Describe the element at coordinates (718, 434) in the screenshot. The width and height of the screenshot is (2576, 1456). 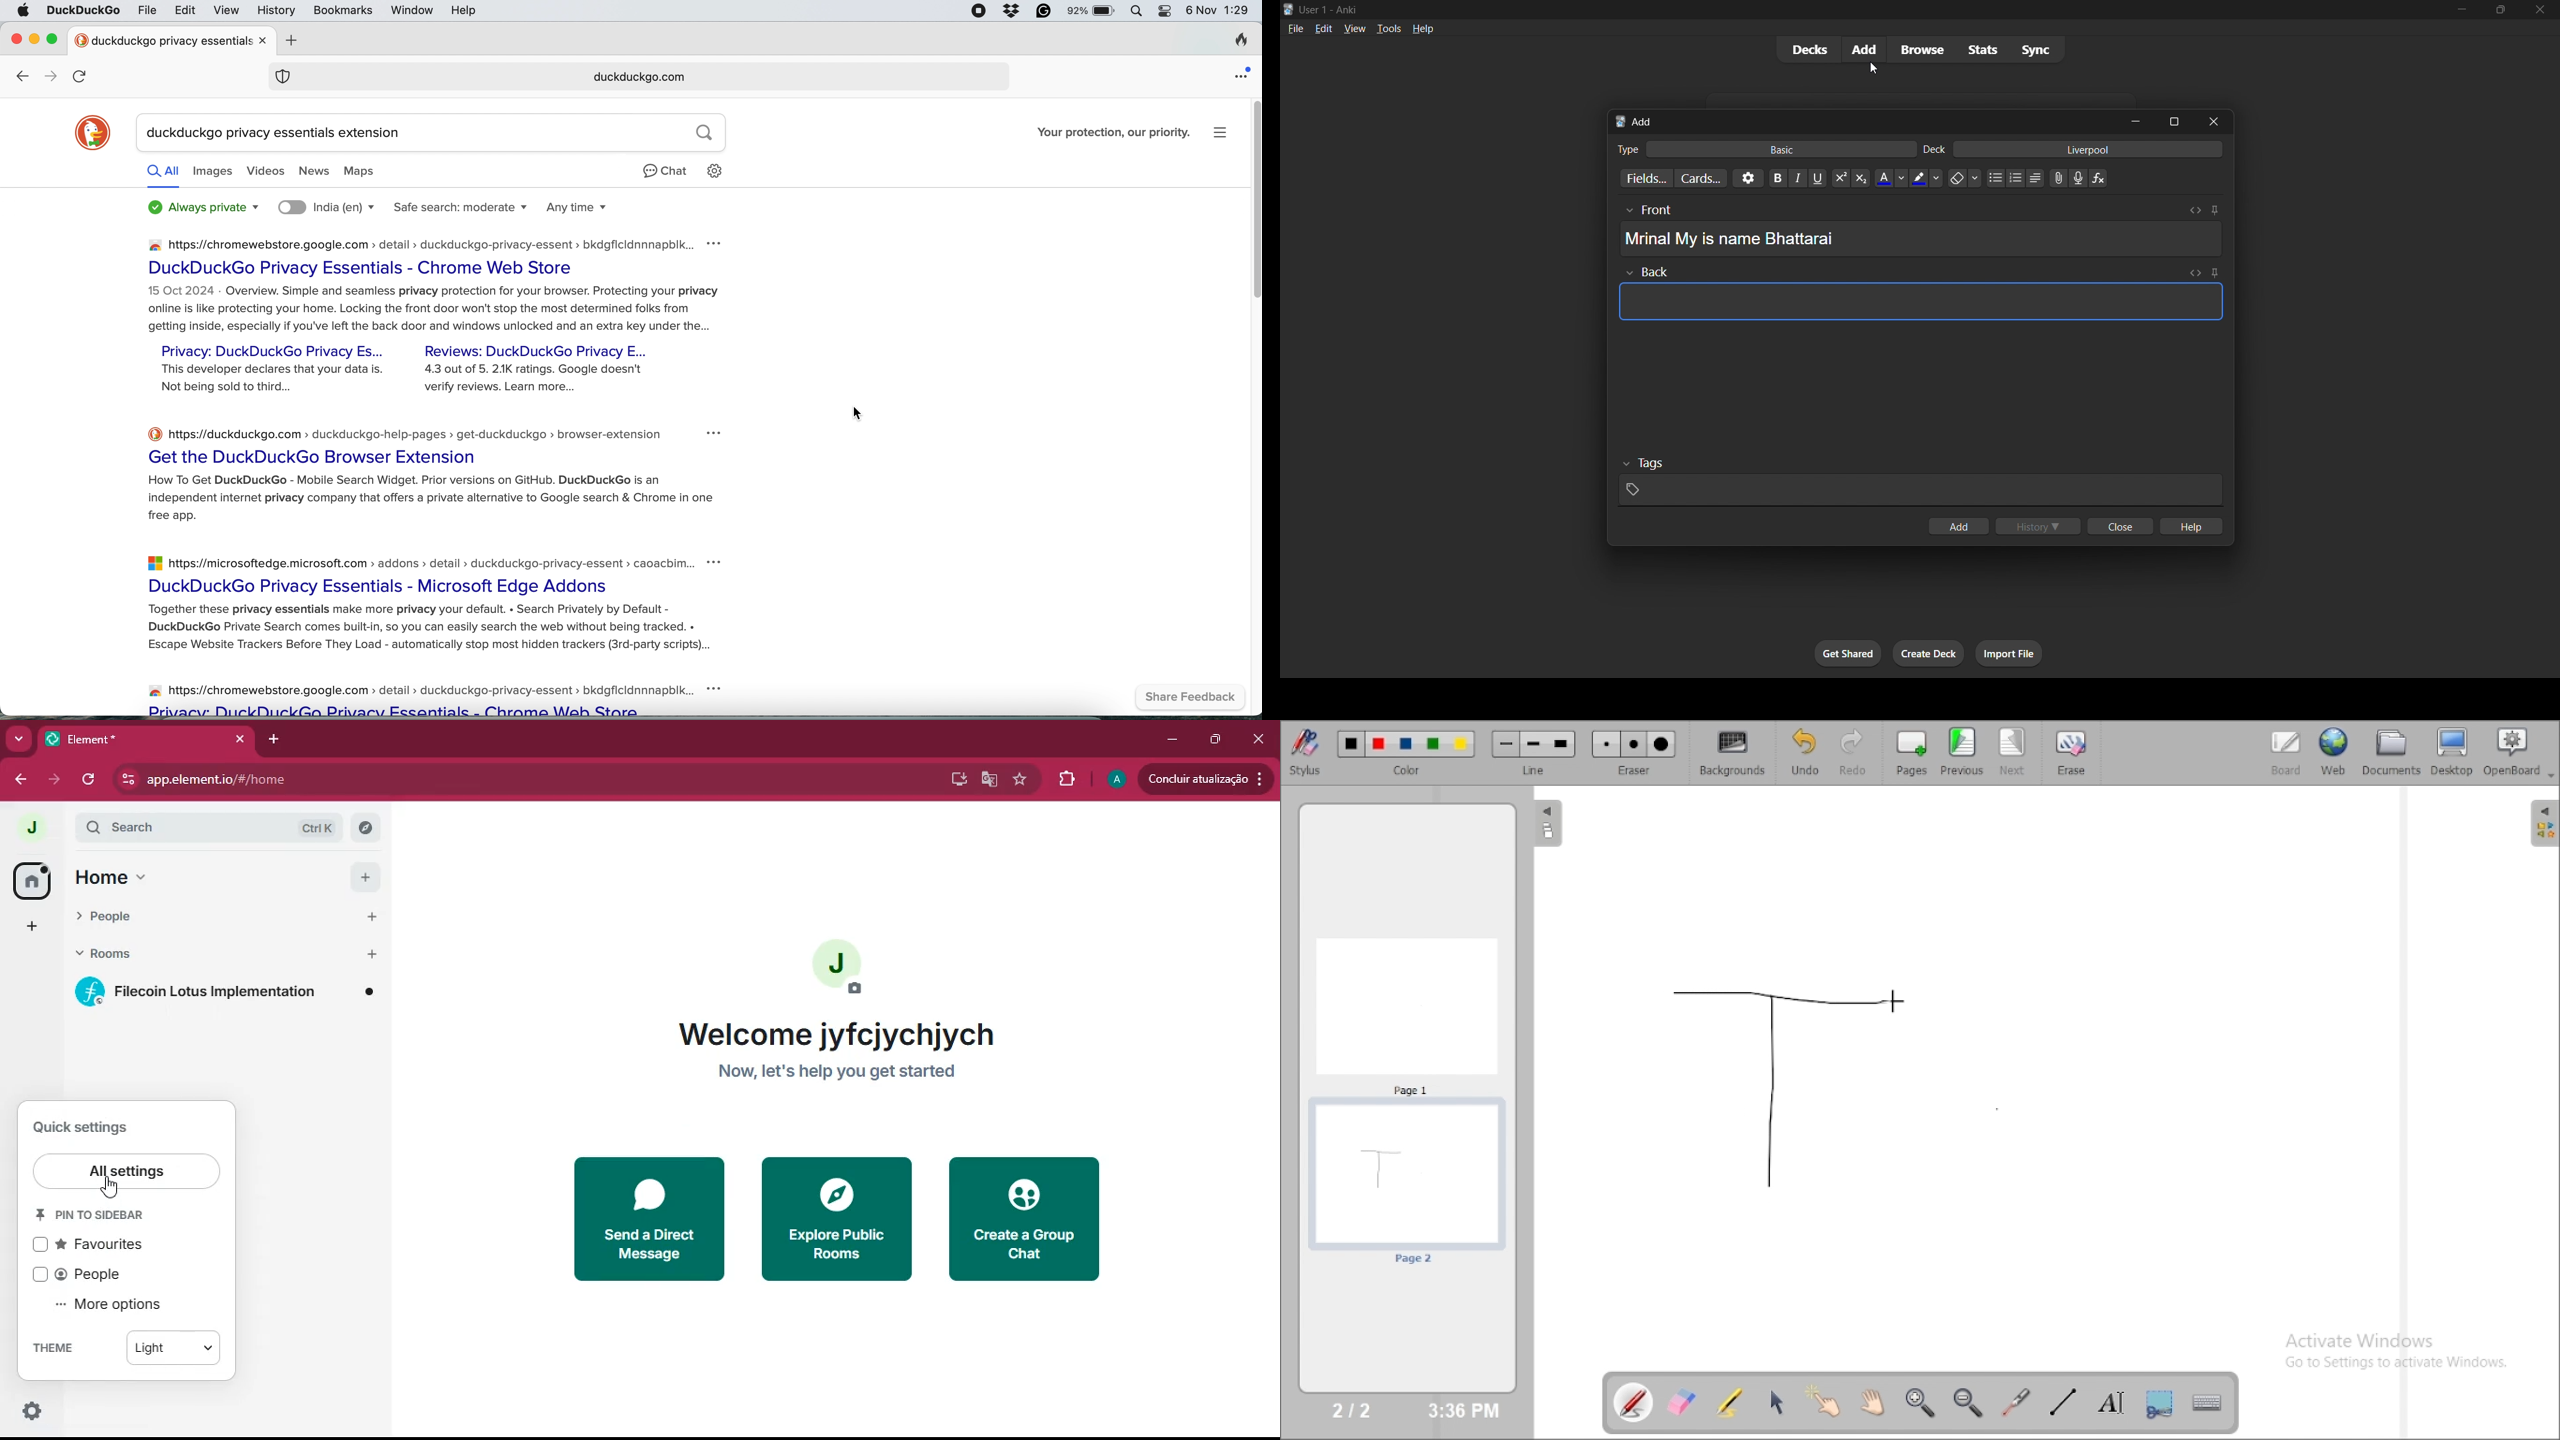
I see `more` at that location.